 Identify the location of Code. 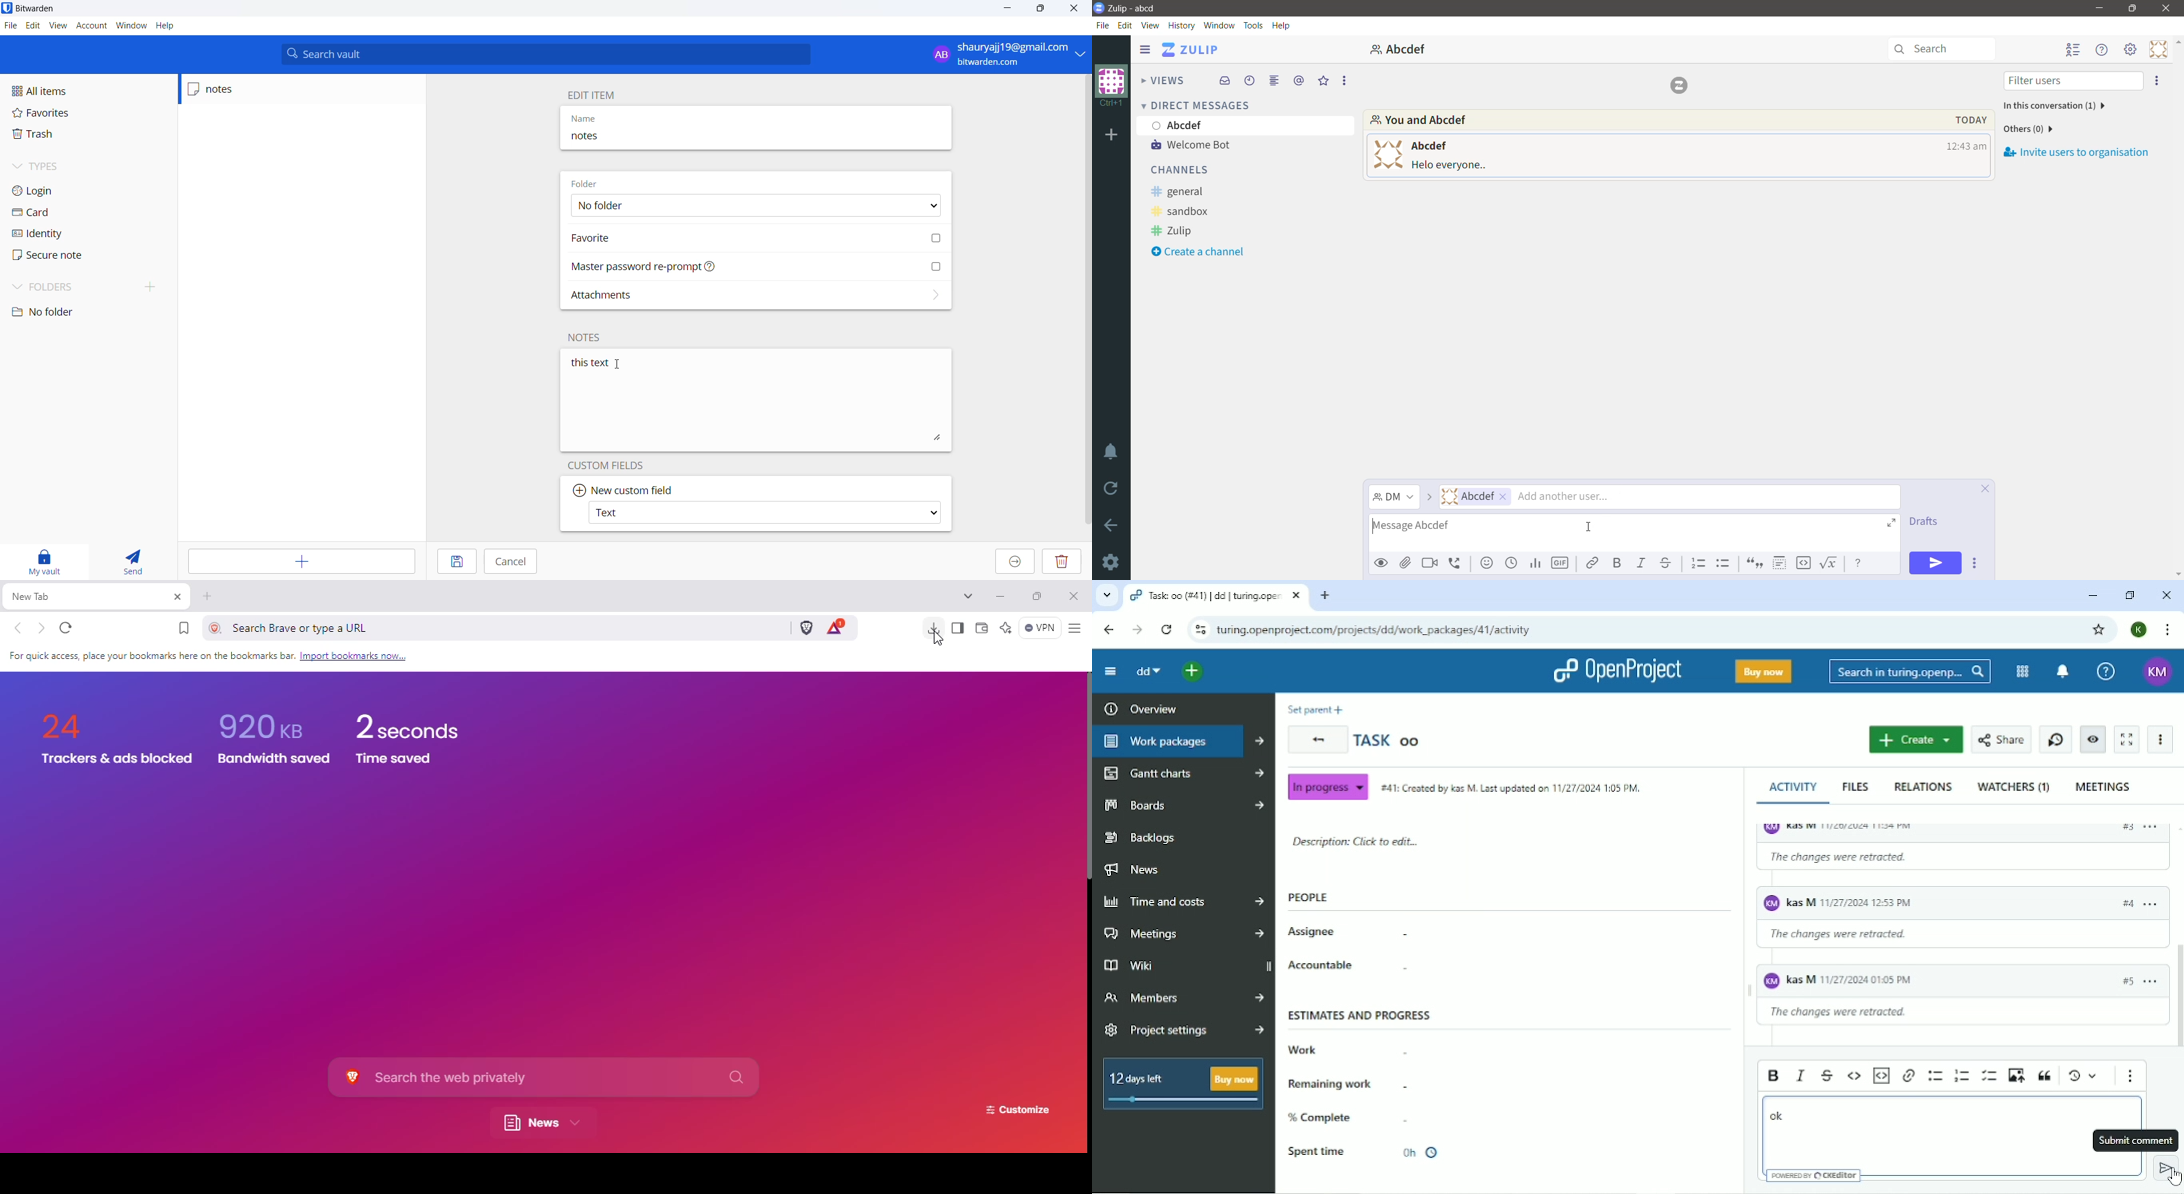
(1854, 1076).